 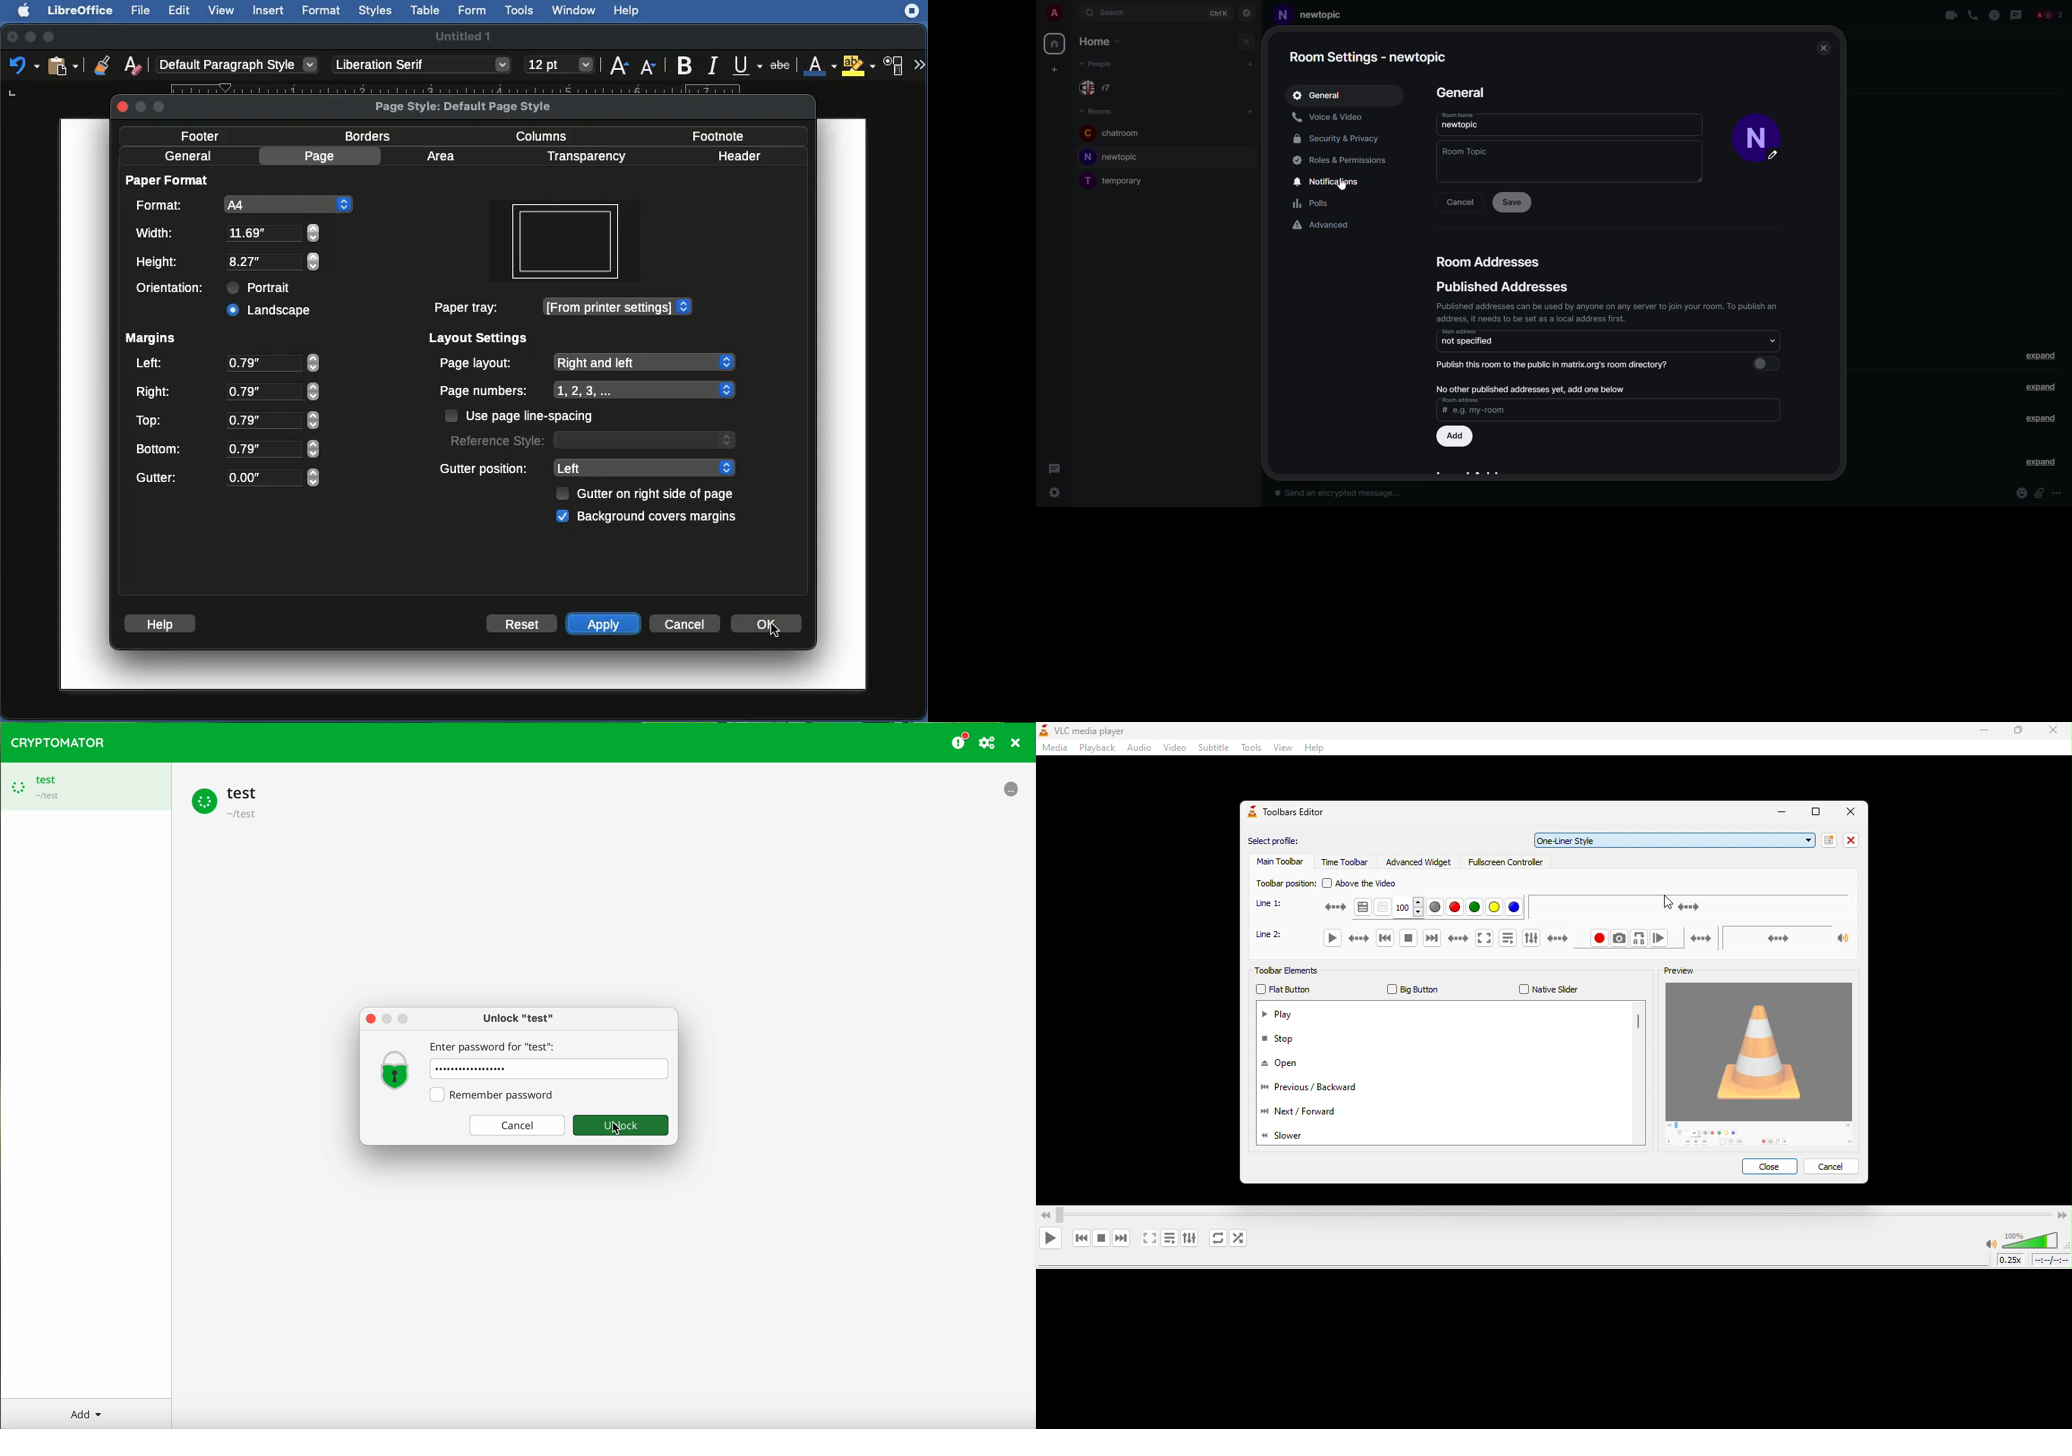 I want to click on cursor, so click(x=1342, y=186).